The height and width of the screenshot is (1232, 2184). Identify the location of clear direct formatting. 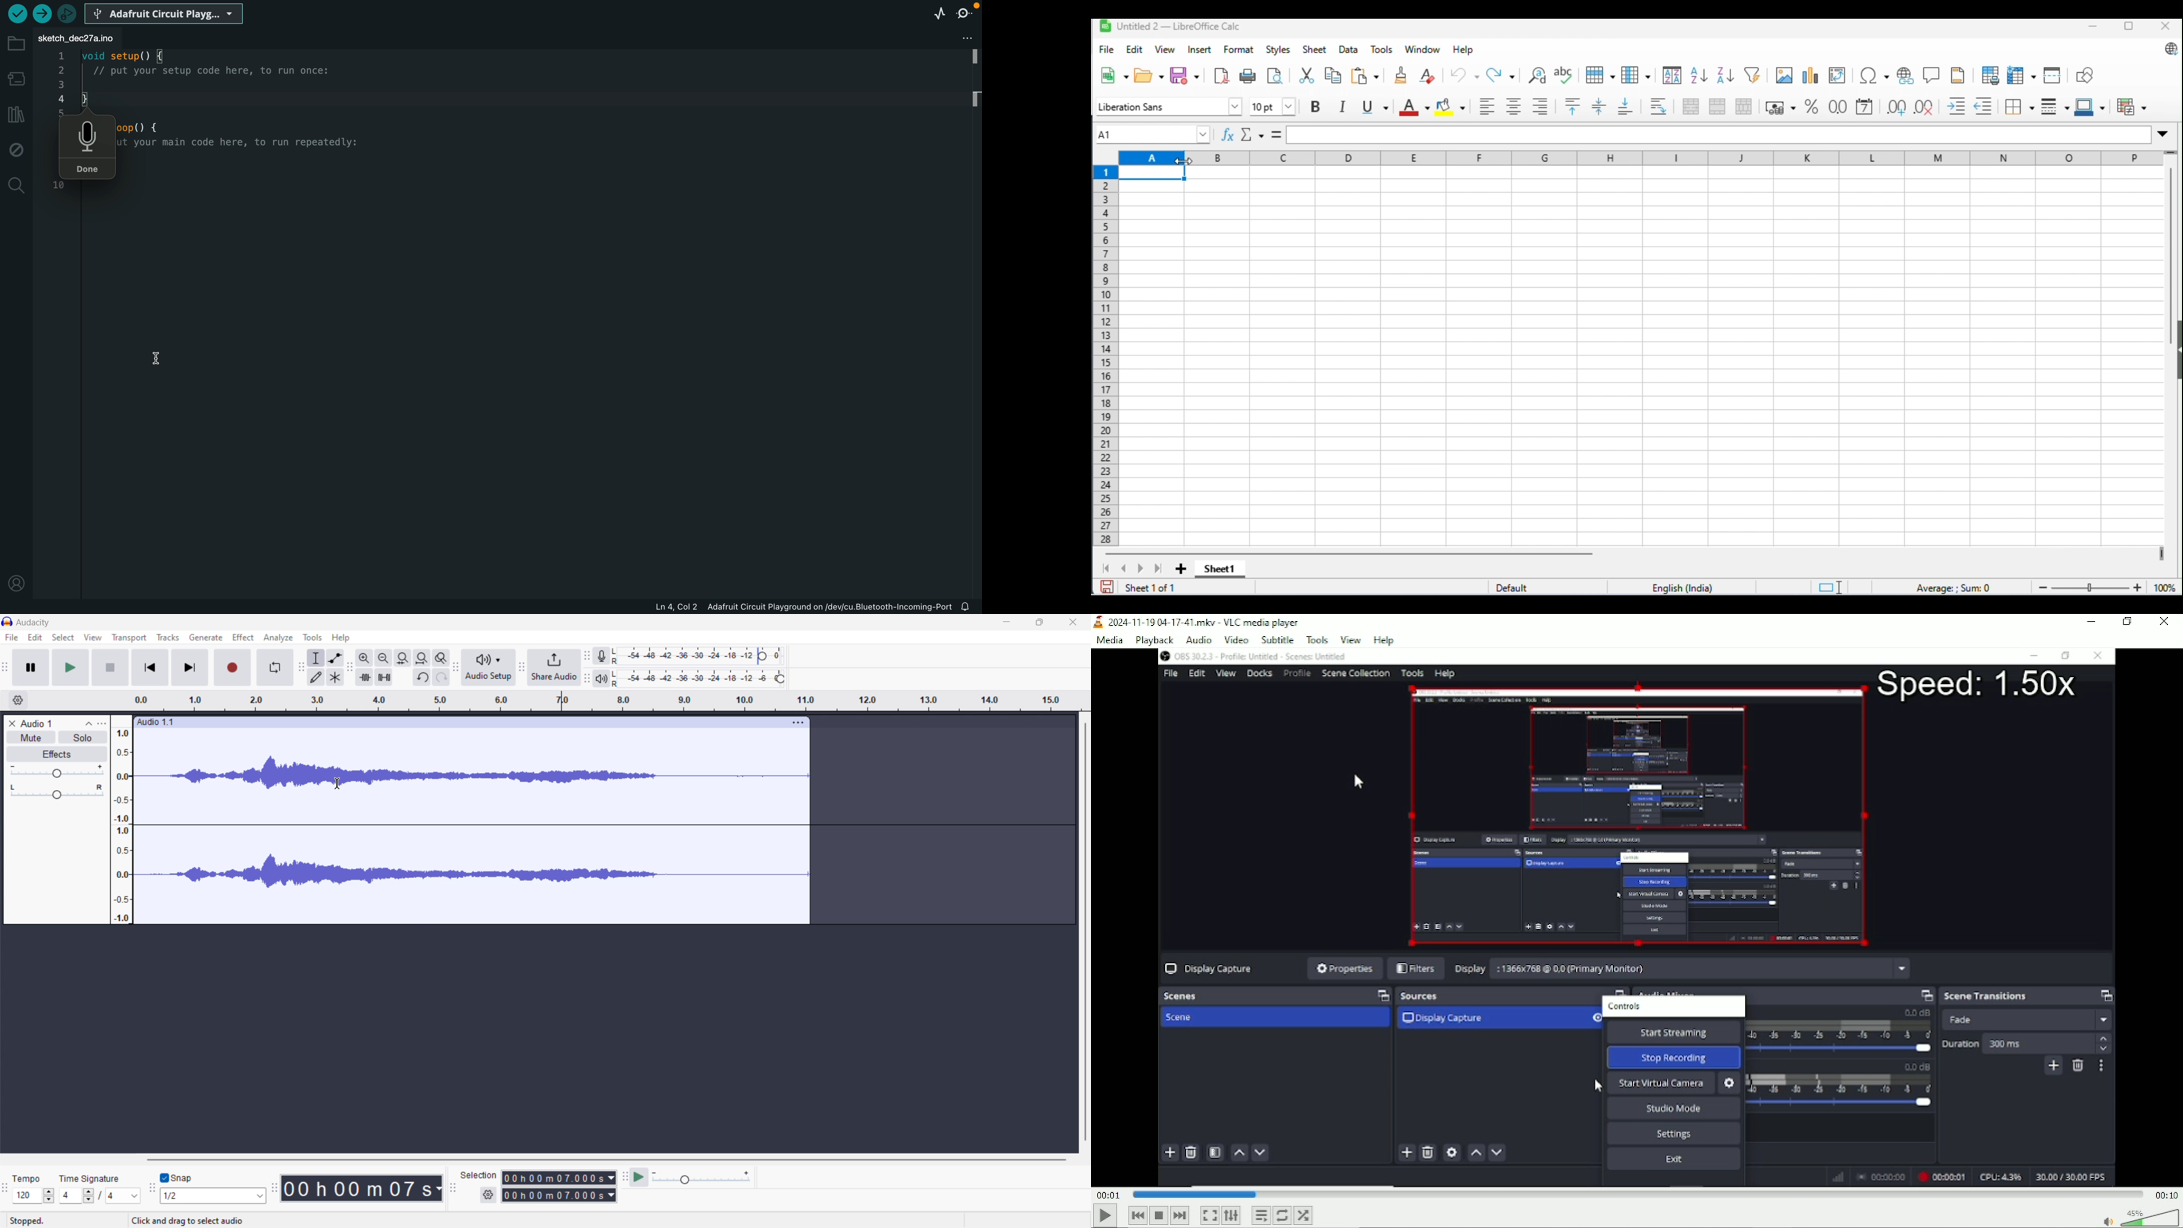
(1429, 74).